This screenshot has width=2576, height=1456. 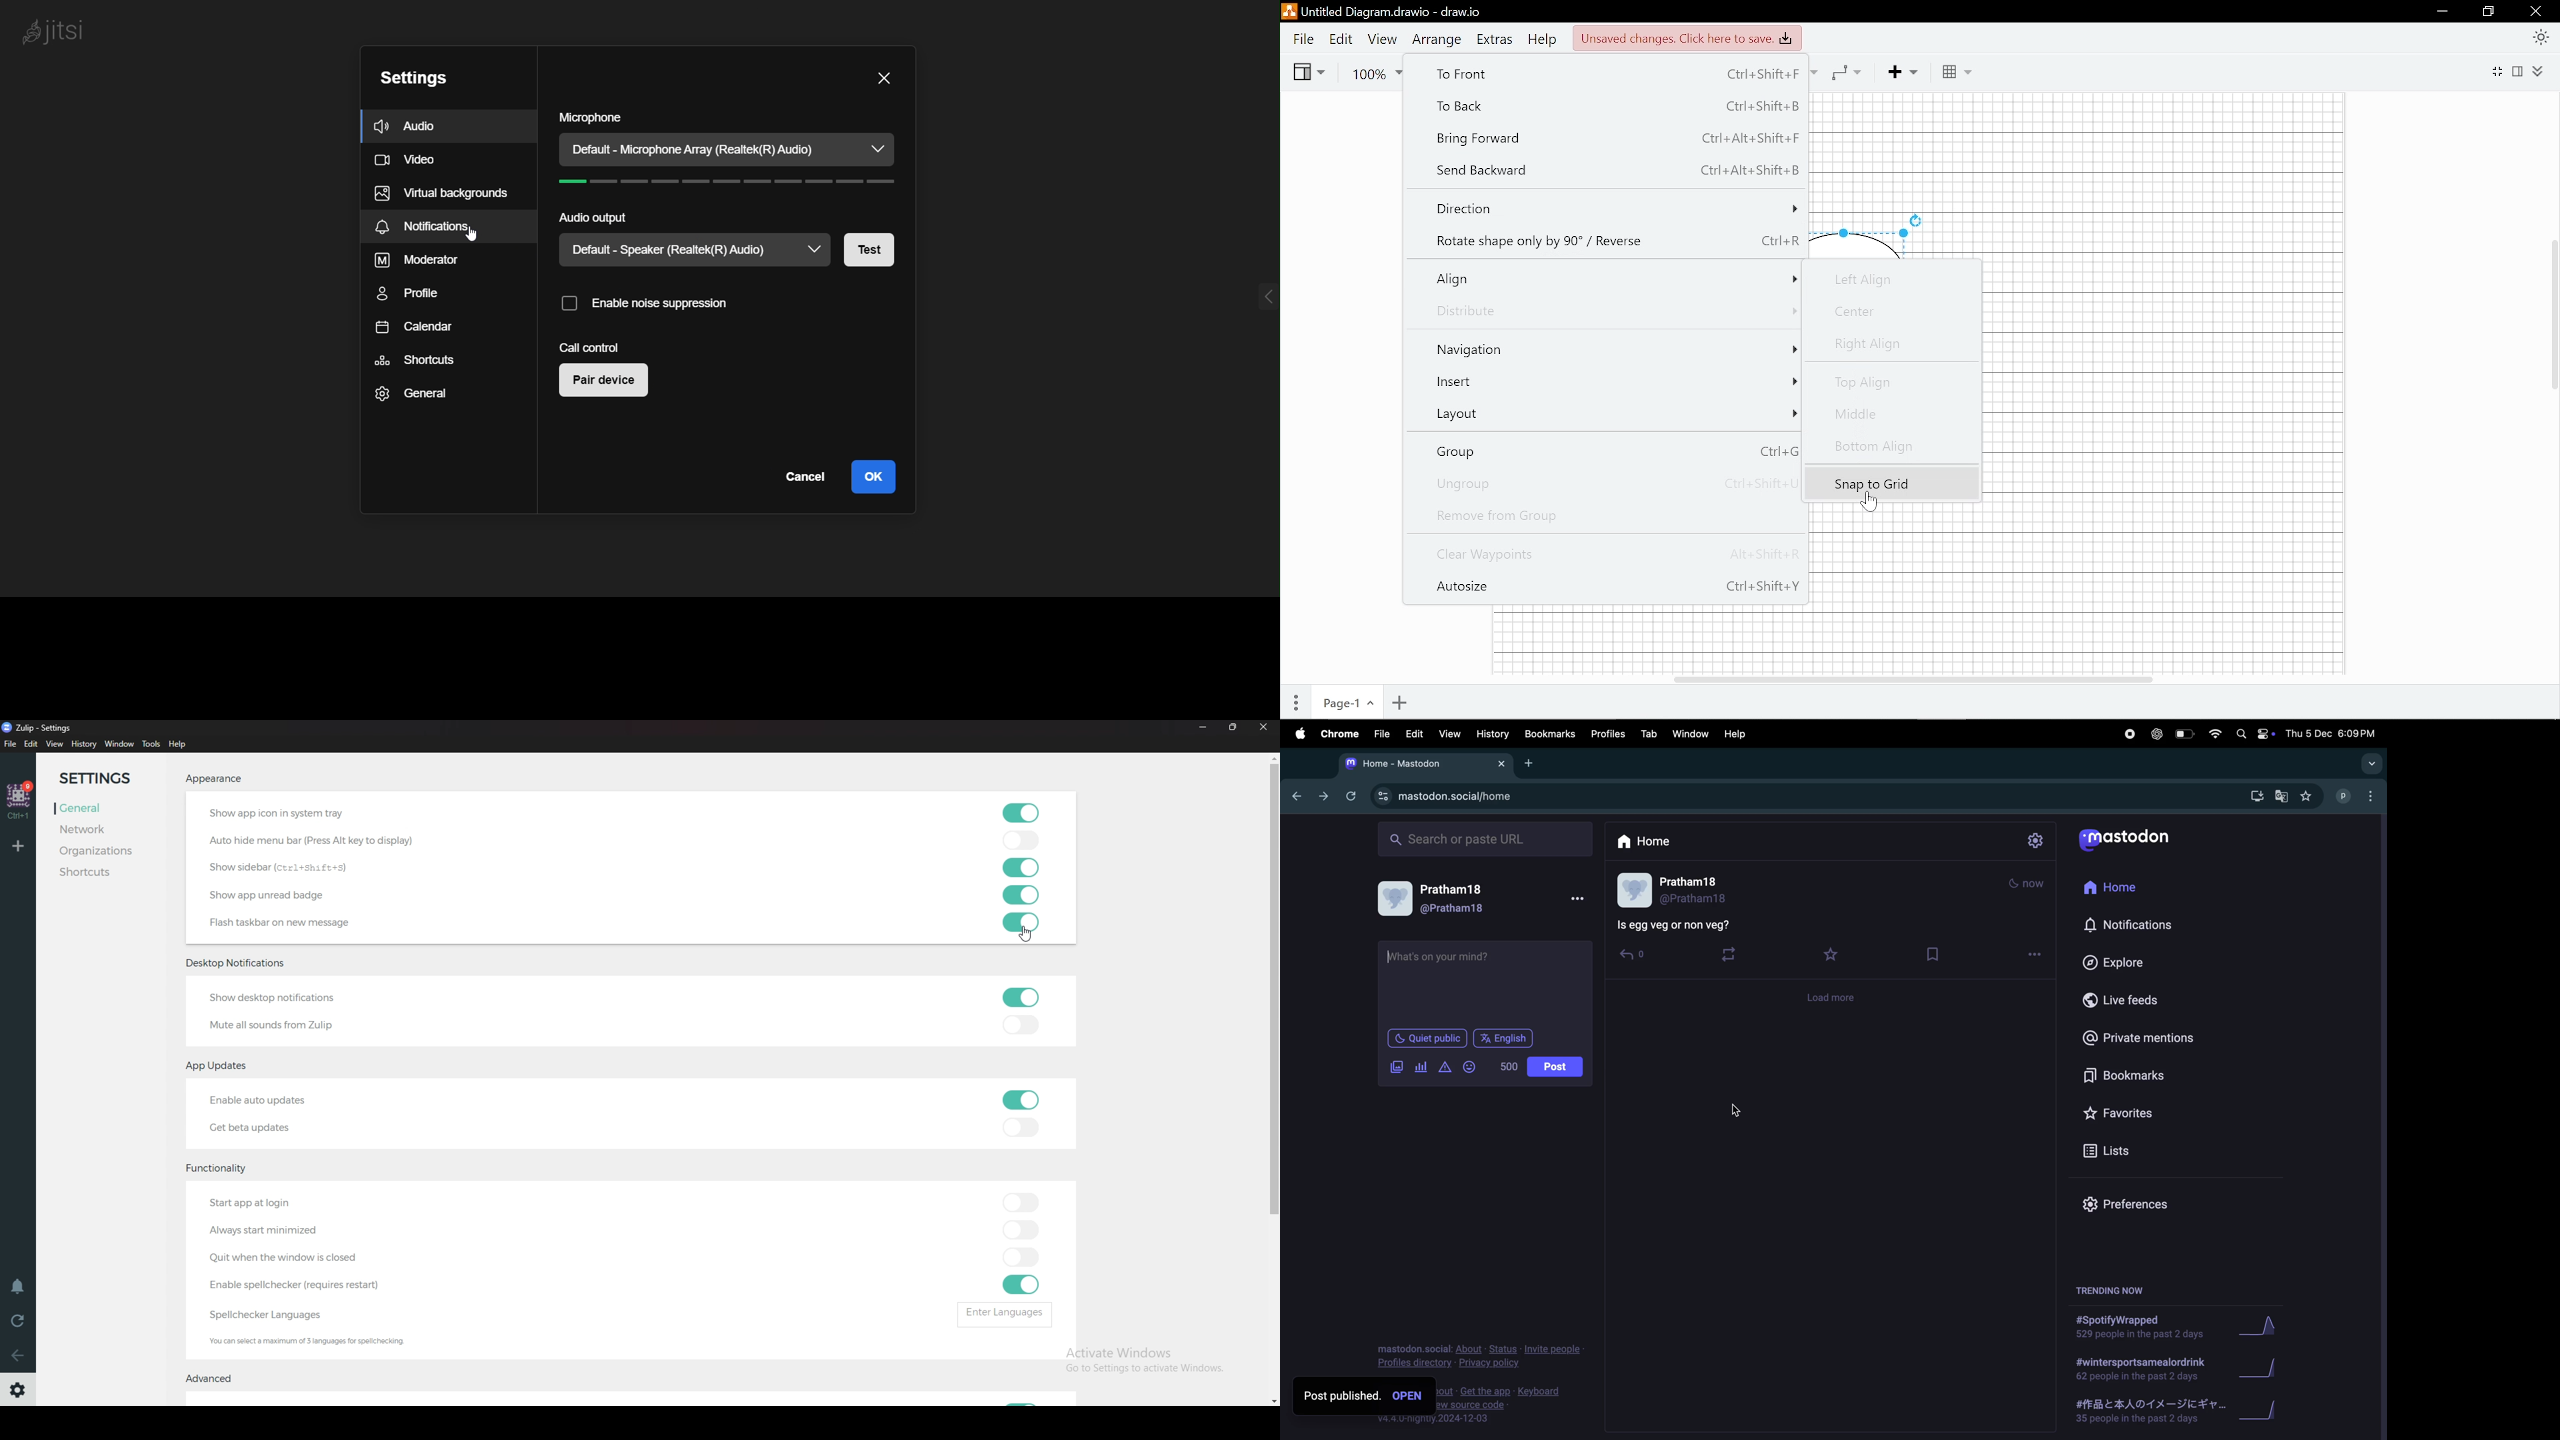 What do you see at coordinates (1614, 171) in the screenshot?
I see `Send backward Crtl+Alt+Shift+B` at bounding box center [1614, 171].